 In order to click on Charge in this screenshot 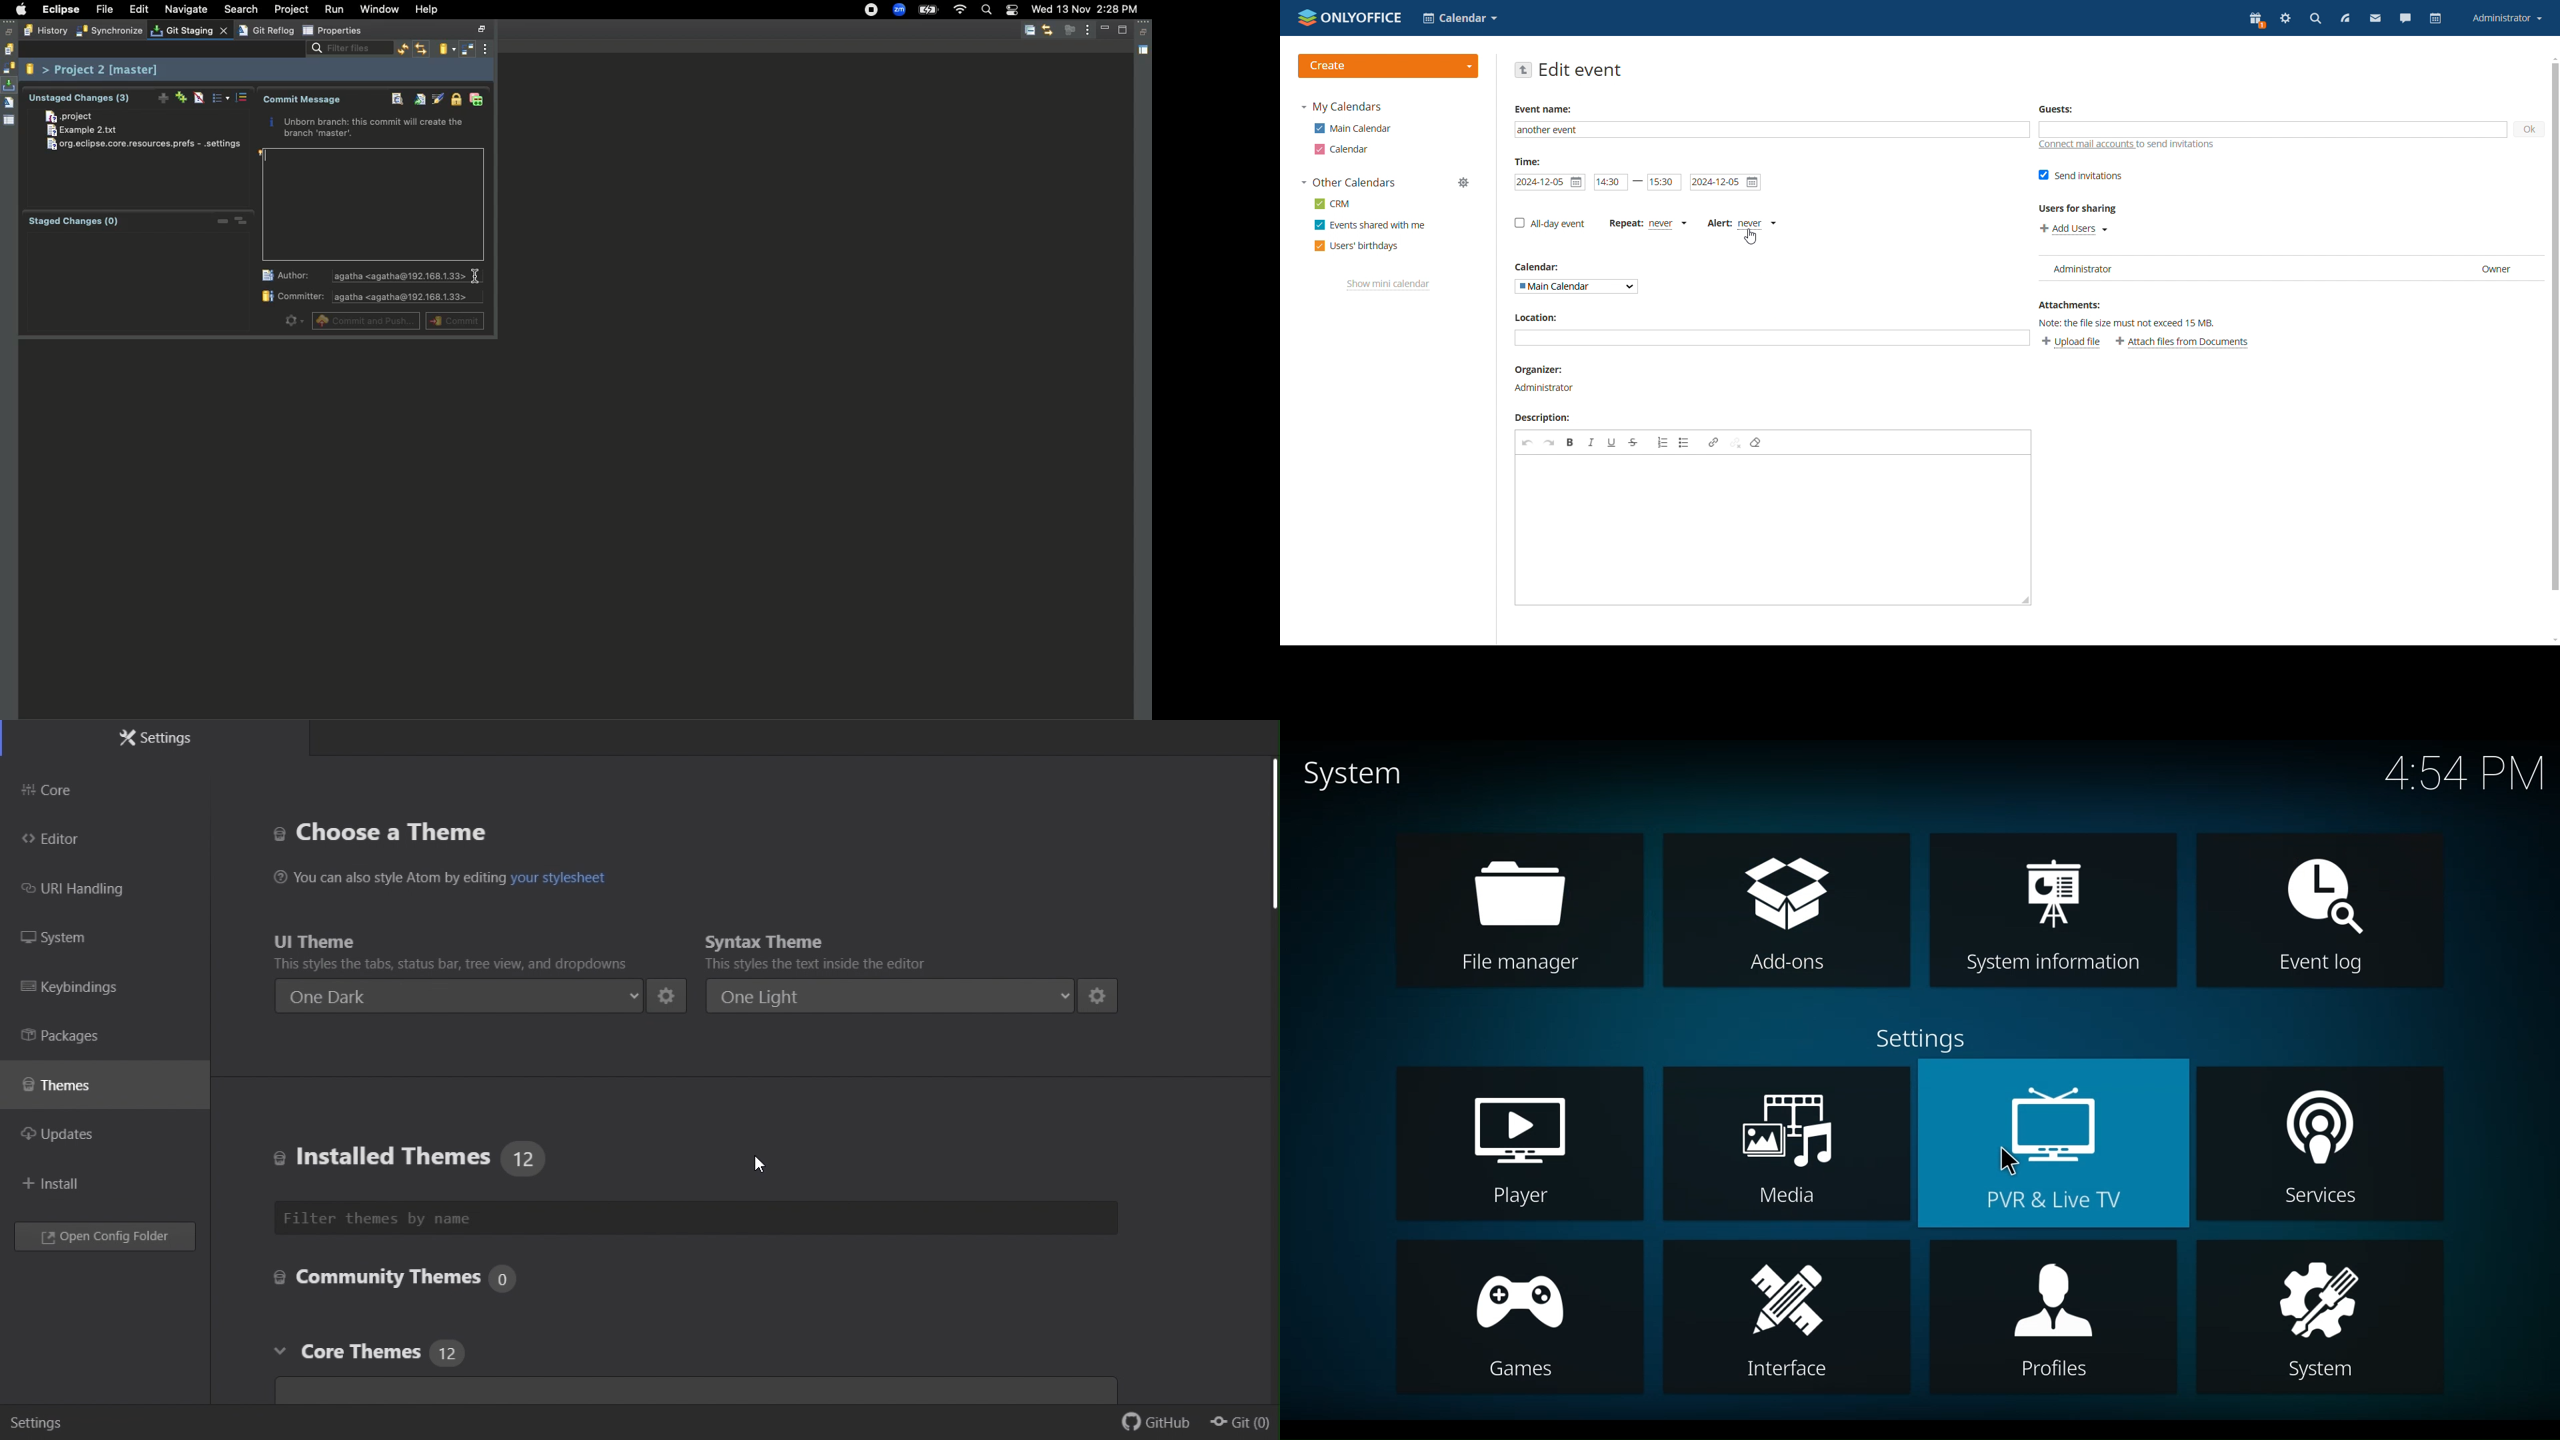, I will do `click(927, 11)`.